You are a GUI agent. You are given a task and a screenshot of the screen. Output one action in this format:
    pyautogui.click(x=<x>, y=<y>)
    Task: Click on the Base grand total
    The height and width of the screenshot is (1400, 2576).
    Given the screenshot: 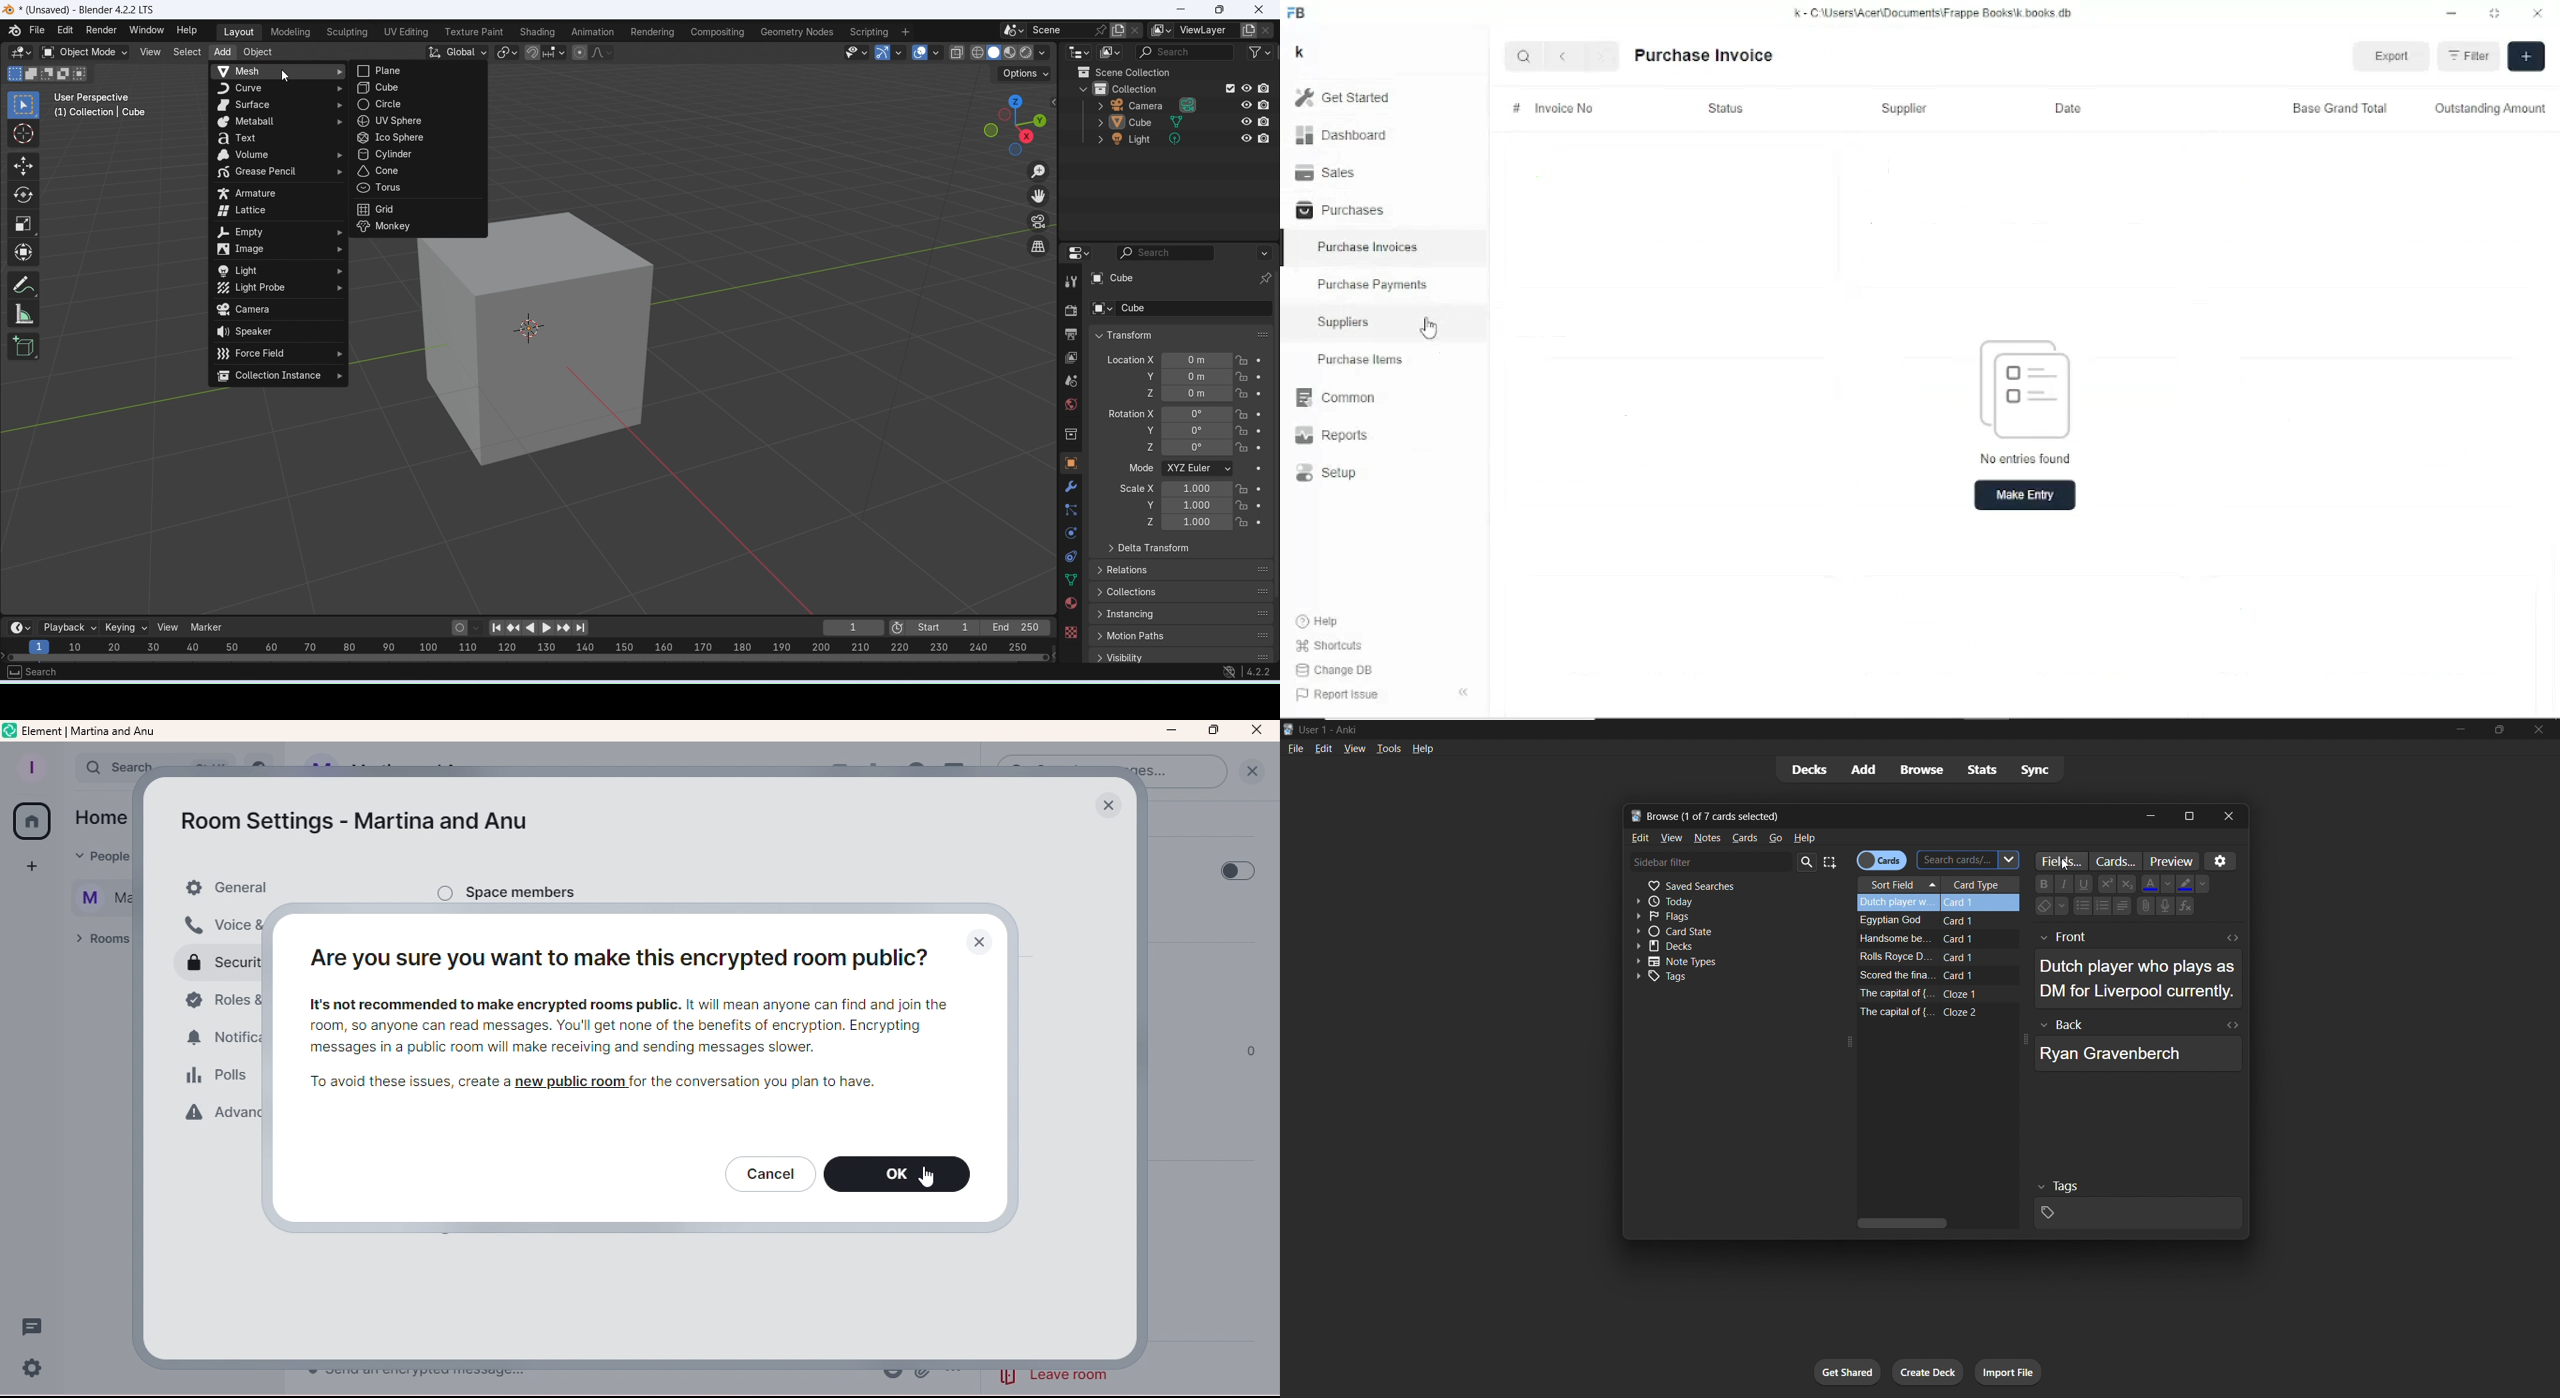 What is the action you would take?
    pyautogui.click(x=2339, y=107)
    